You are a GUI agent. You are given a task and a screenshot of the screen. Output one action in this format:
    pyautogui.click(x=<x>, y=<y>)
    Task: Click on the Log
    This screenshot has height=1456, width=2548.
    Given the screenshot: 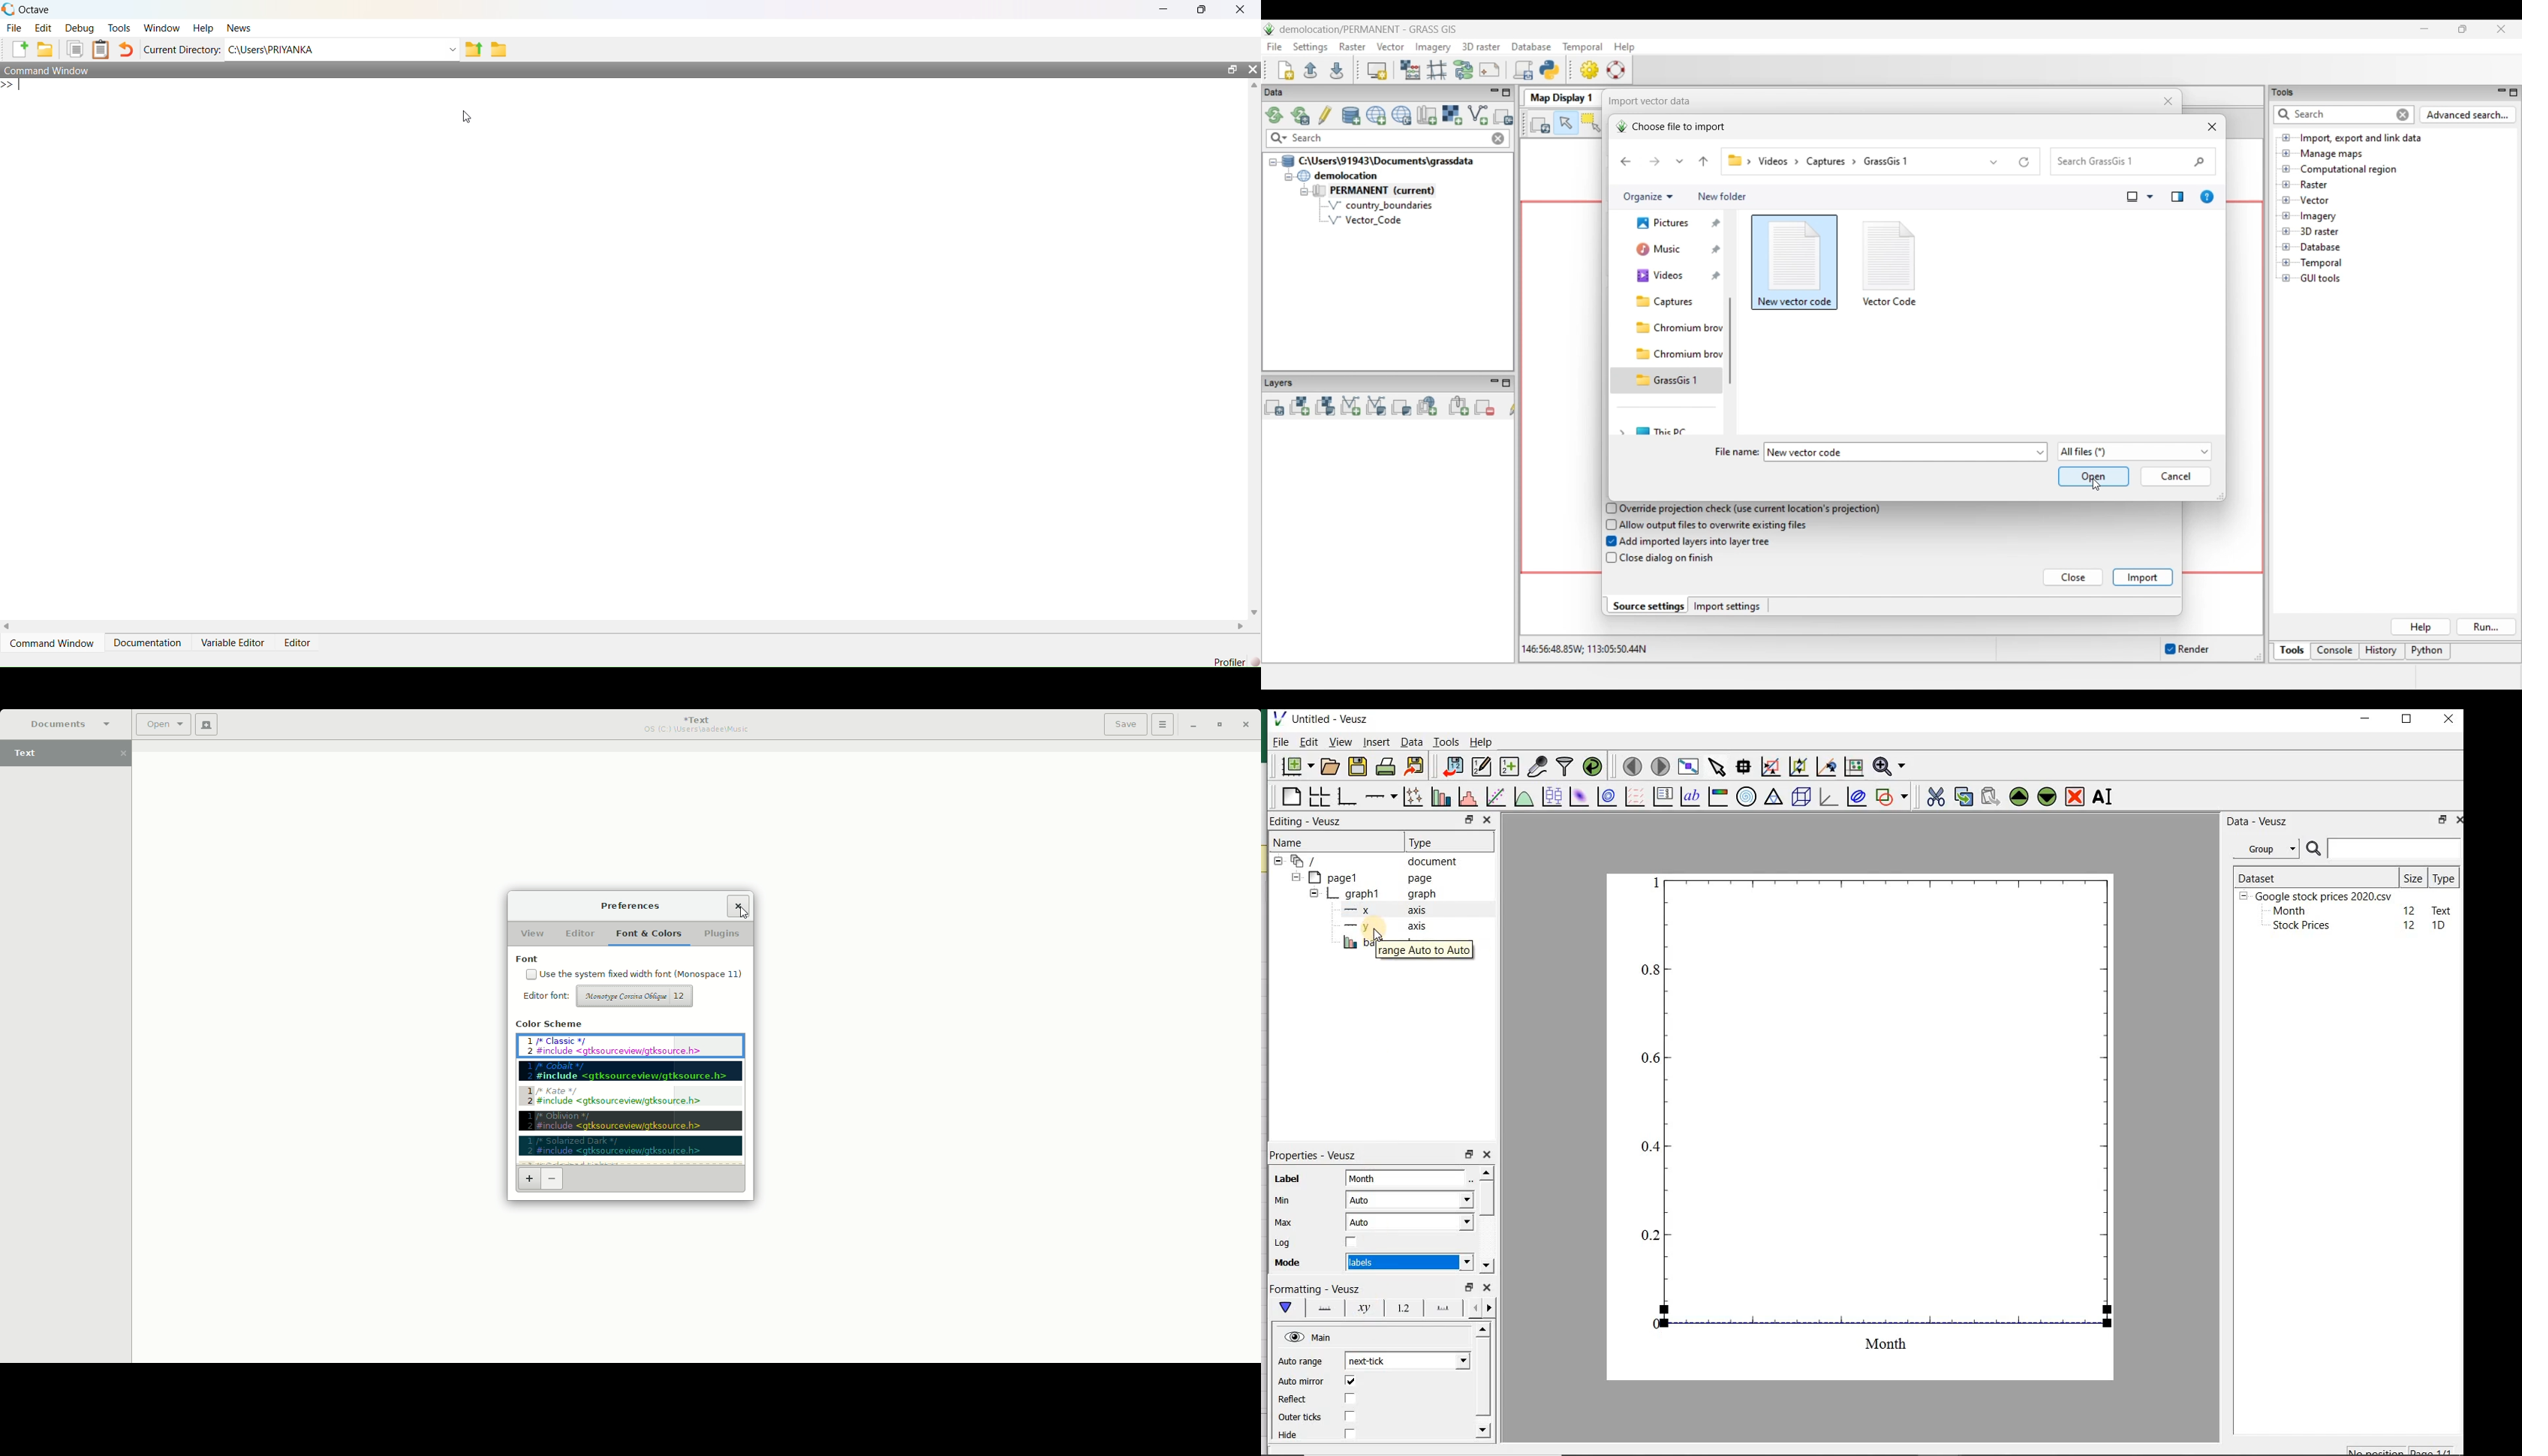 What is the action you would take?
    pyautogui.click(x=1282, y=1243)
    